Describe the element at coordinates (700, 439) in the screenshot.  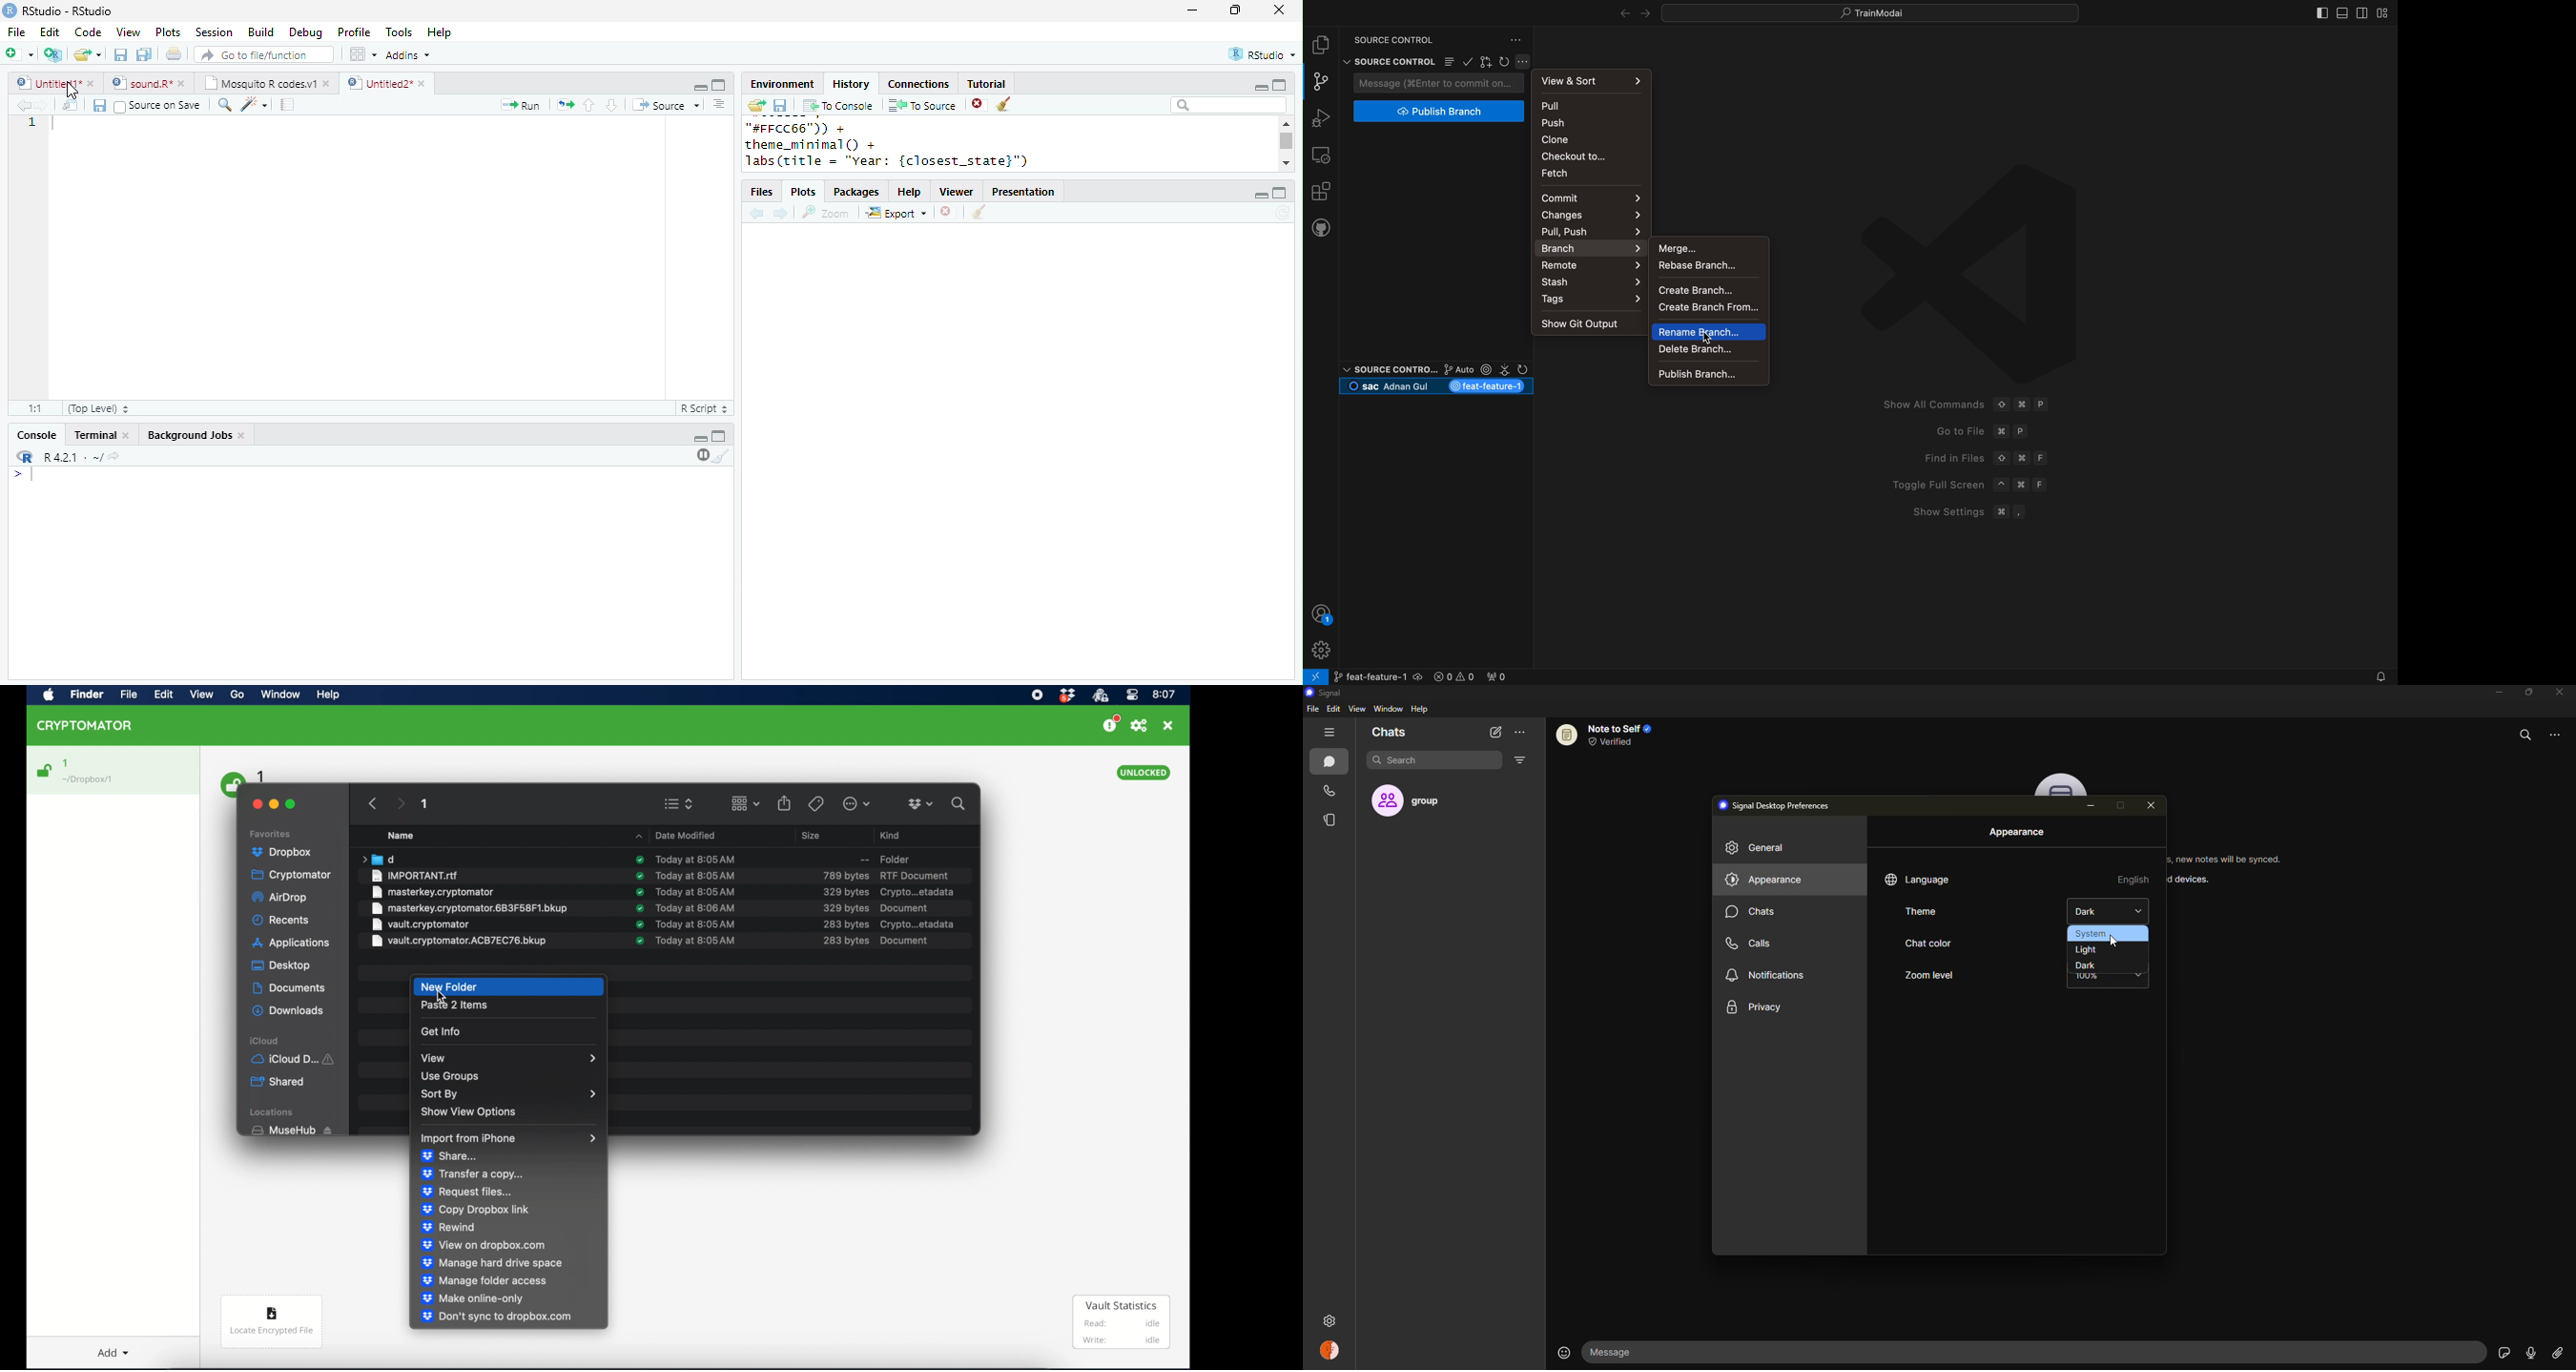
I see `minimize` at that location.